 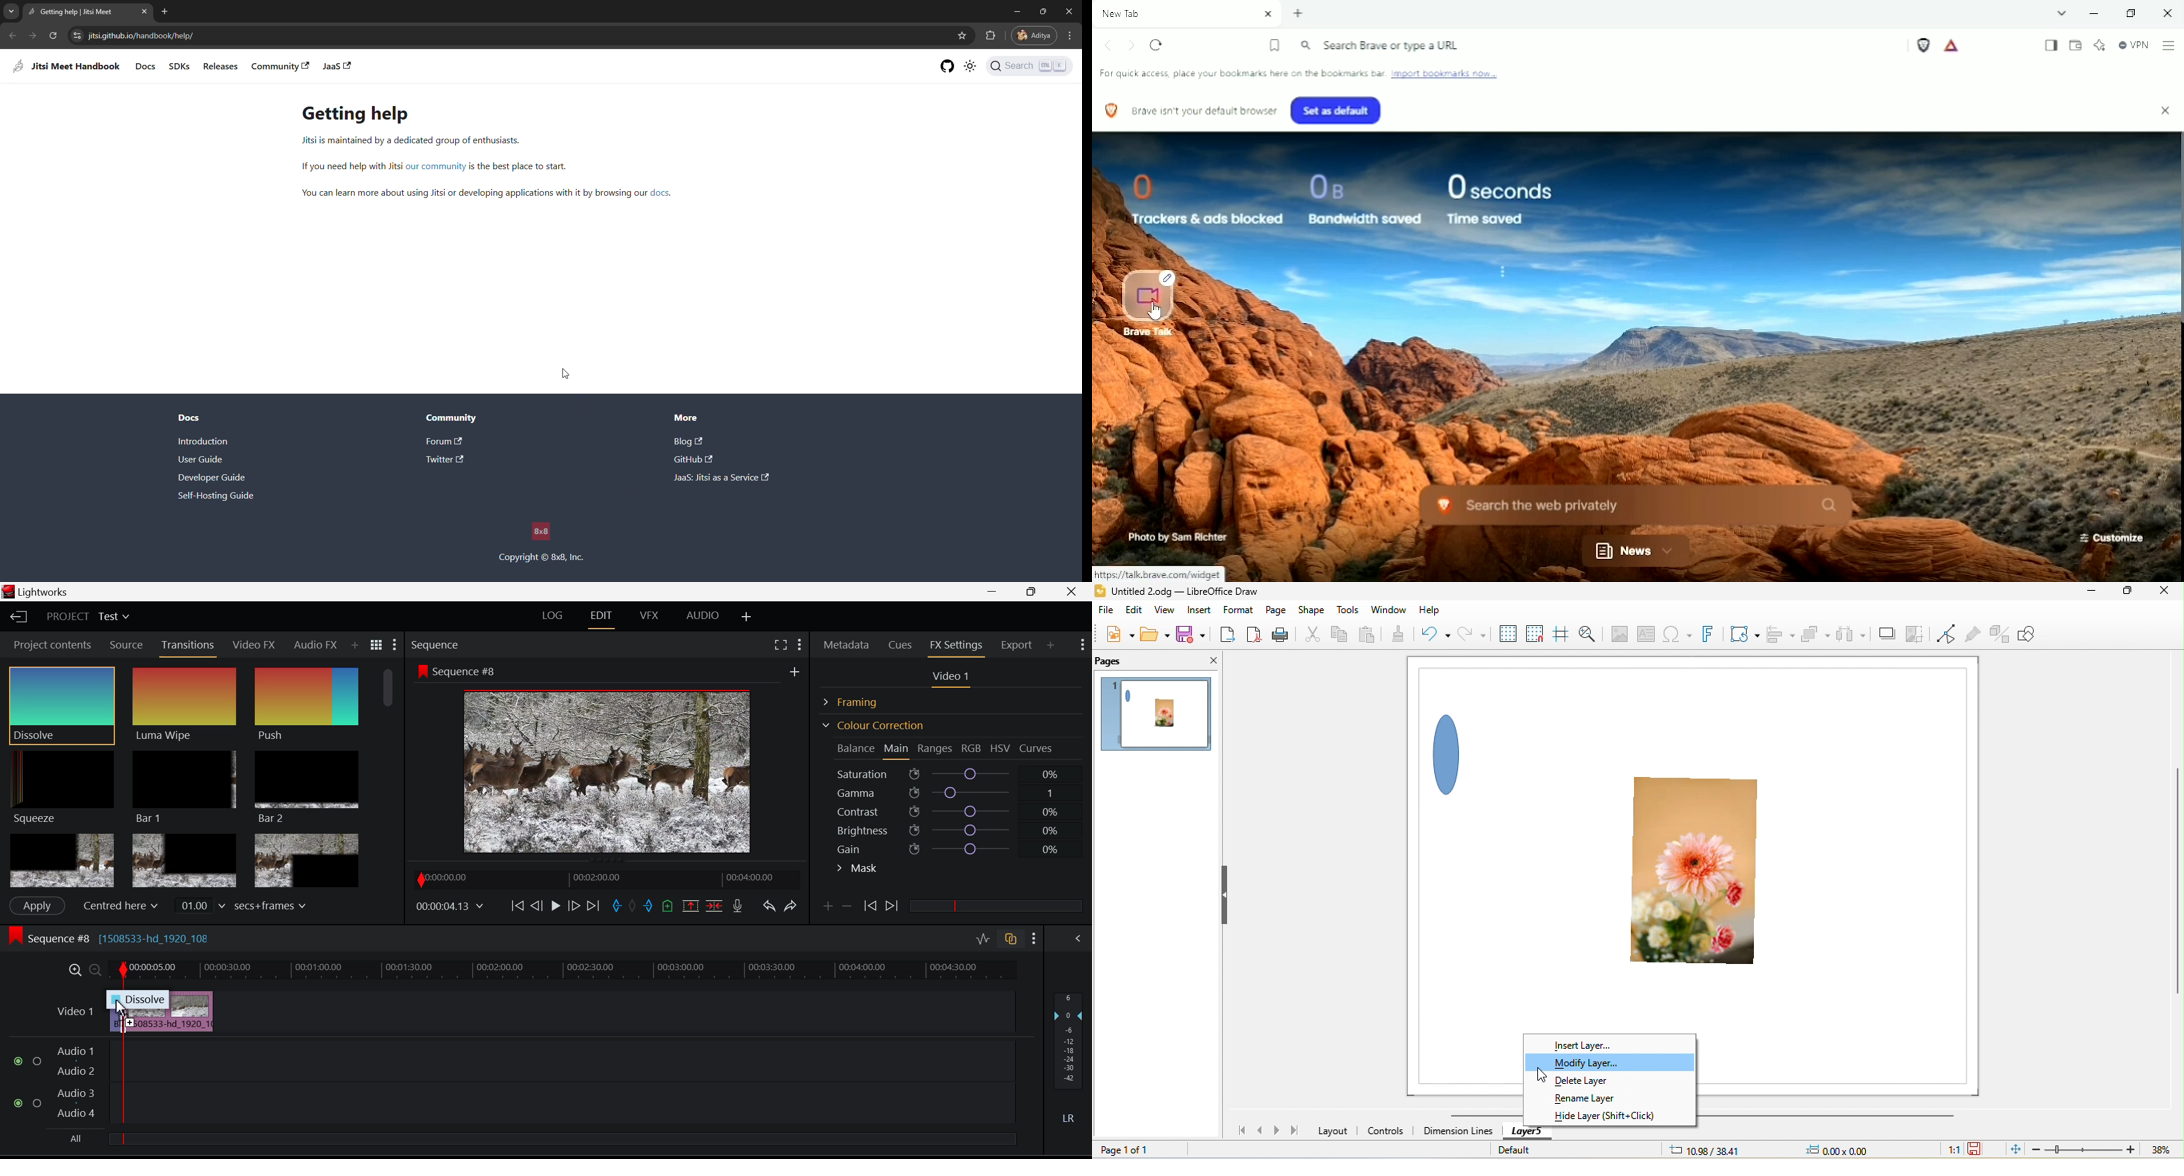 I want to click on Video FX, so click(x=250, y=645).